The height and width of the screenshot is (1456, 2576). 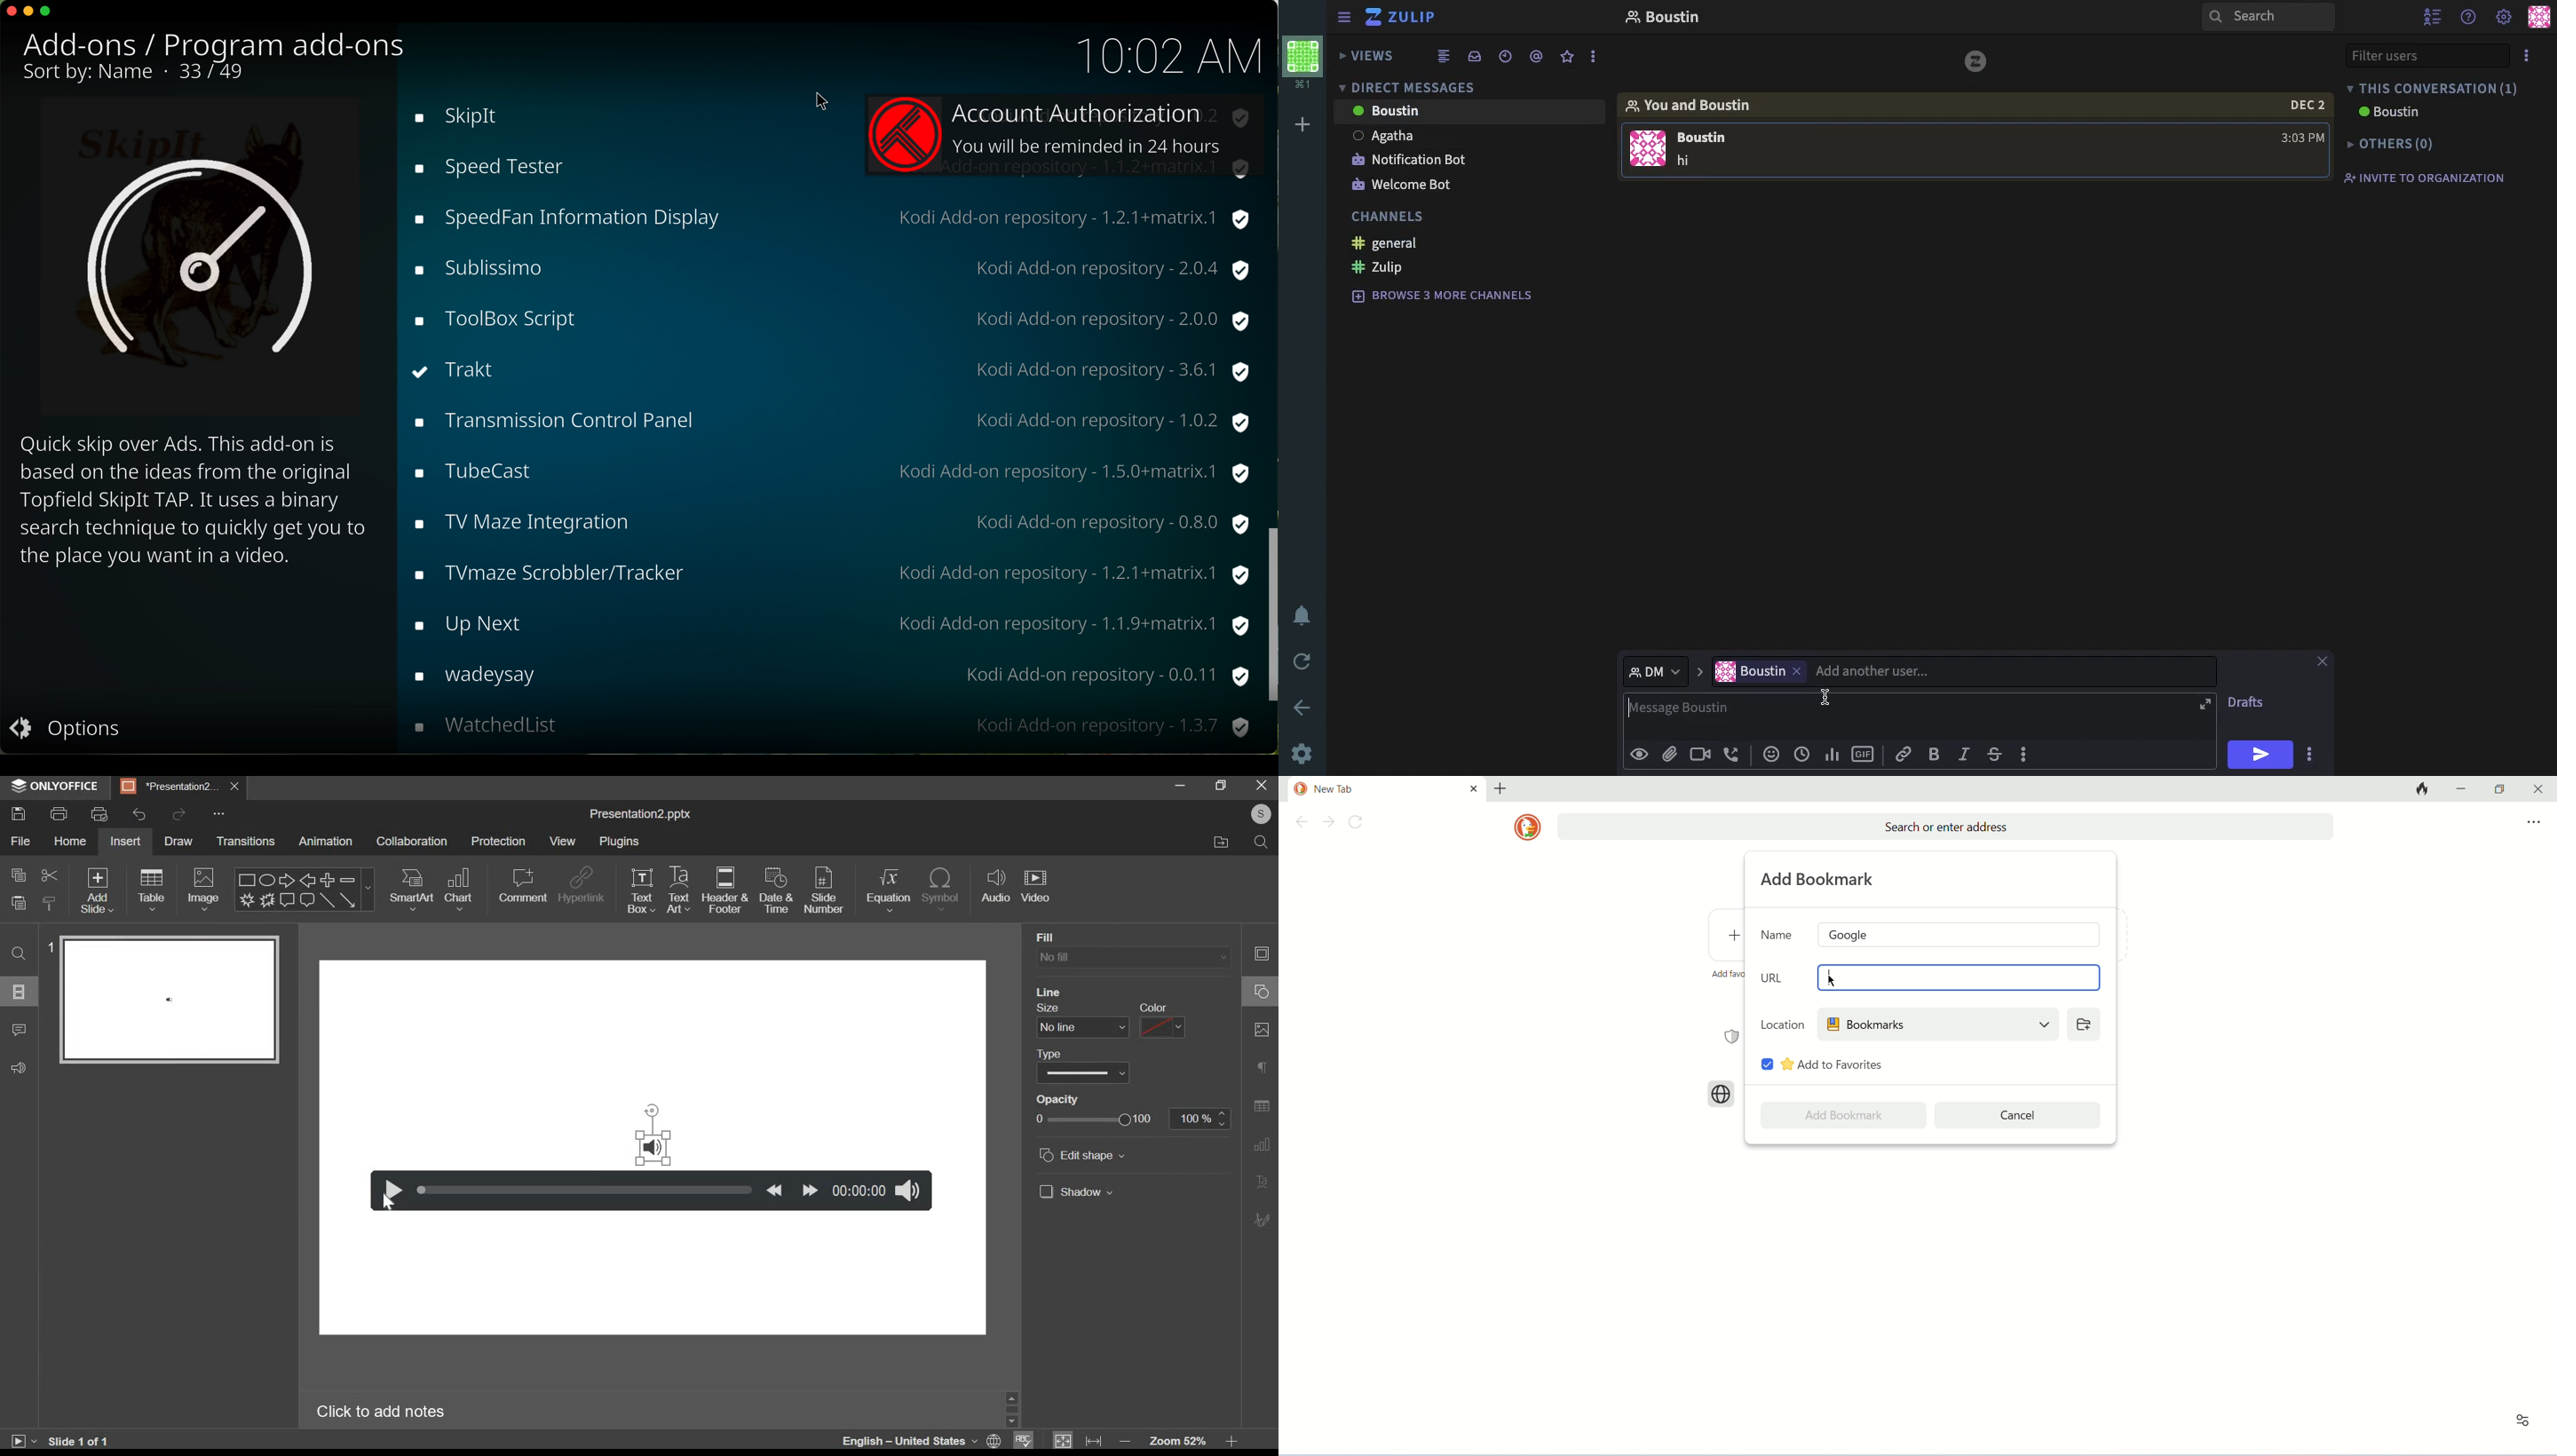 I want to click on slider, so click(x=586, y=1189).